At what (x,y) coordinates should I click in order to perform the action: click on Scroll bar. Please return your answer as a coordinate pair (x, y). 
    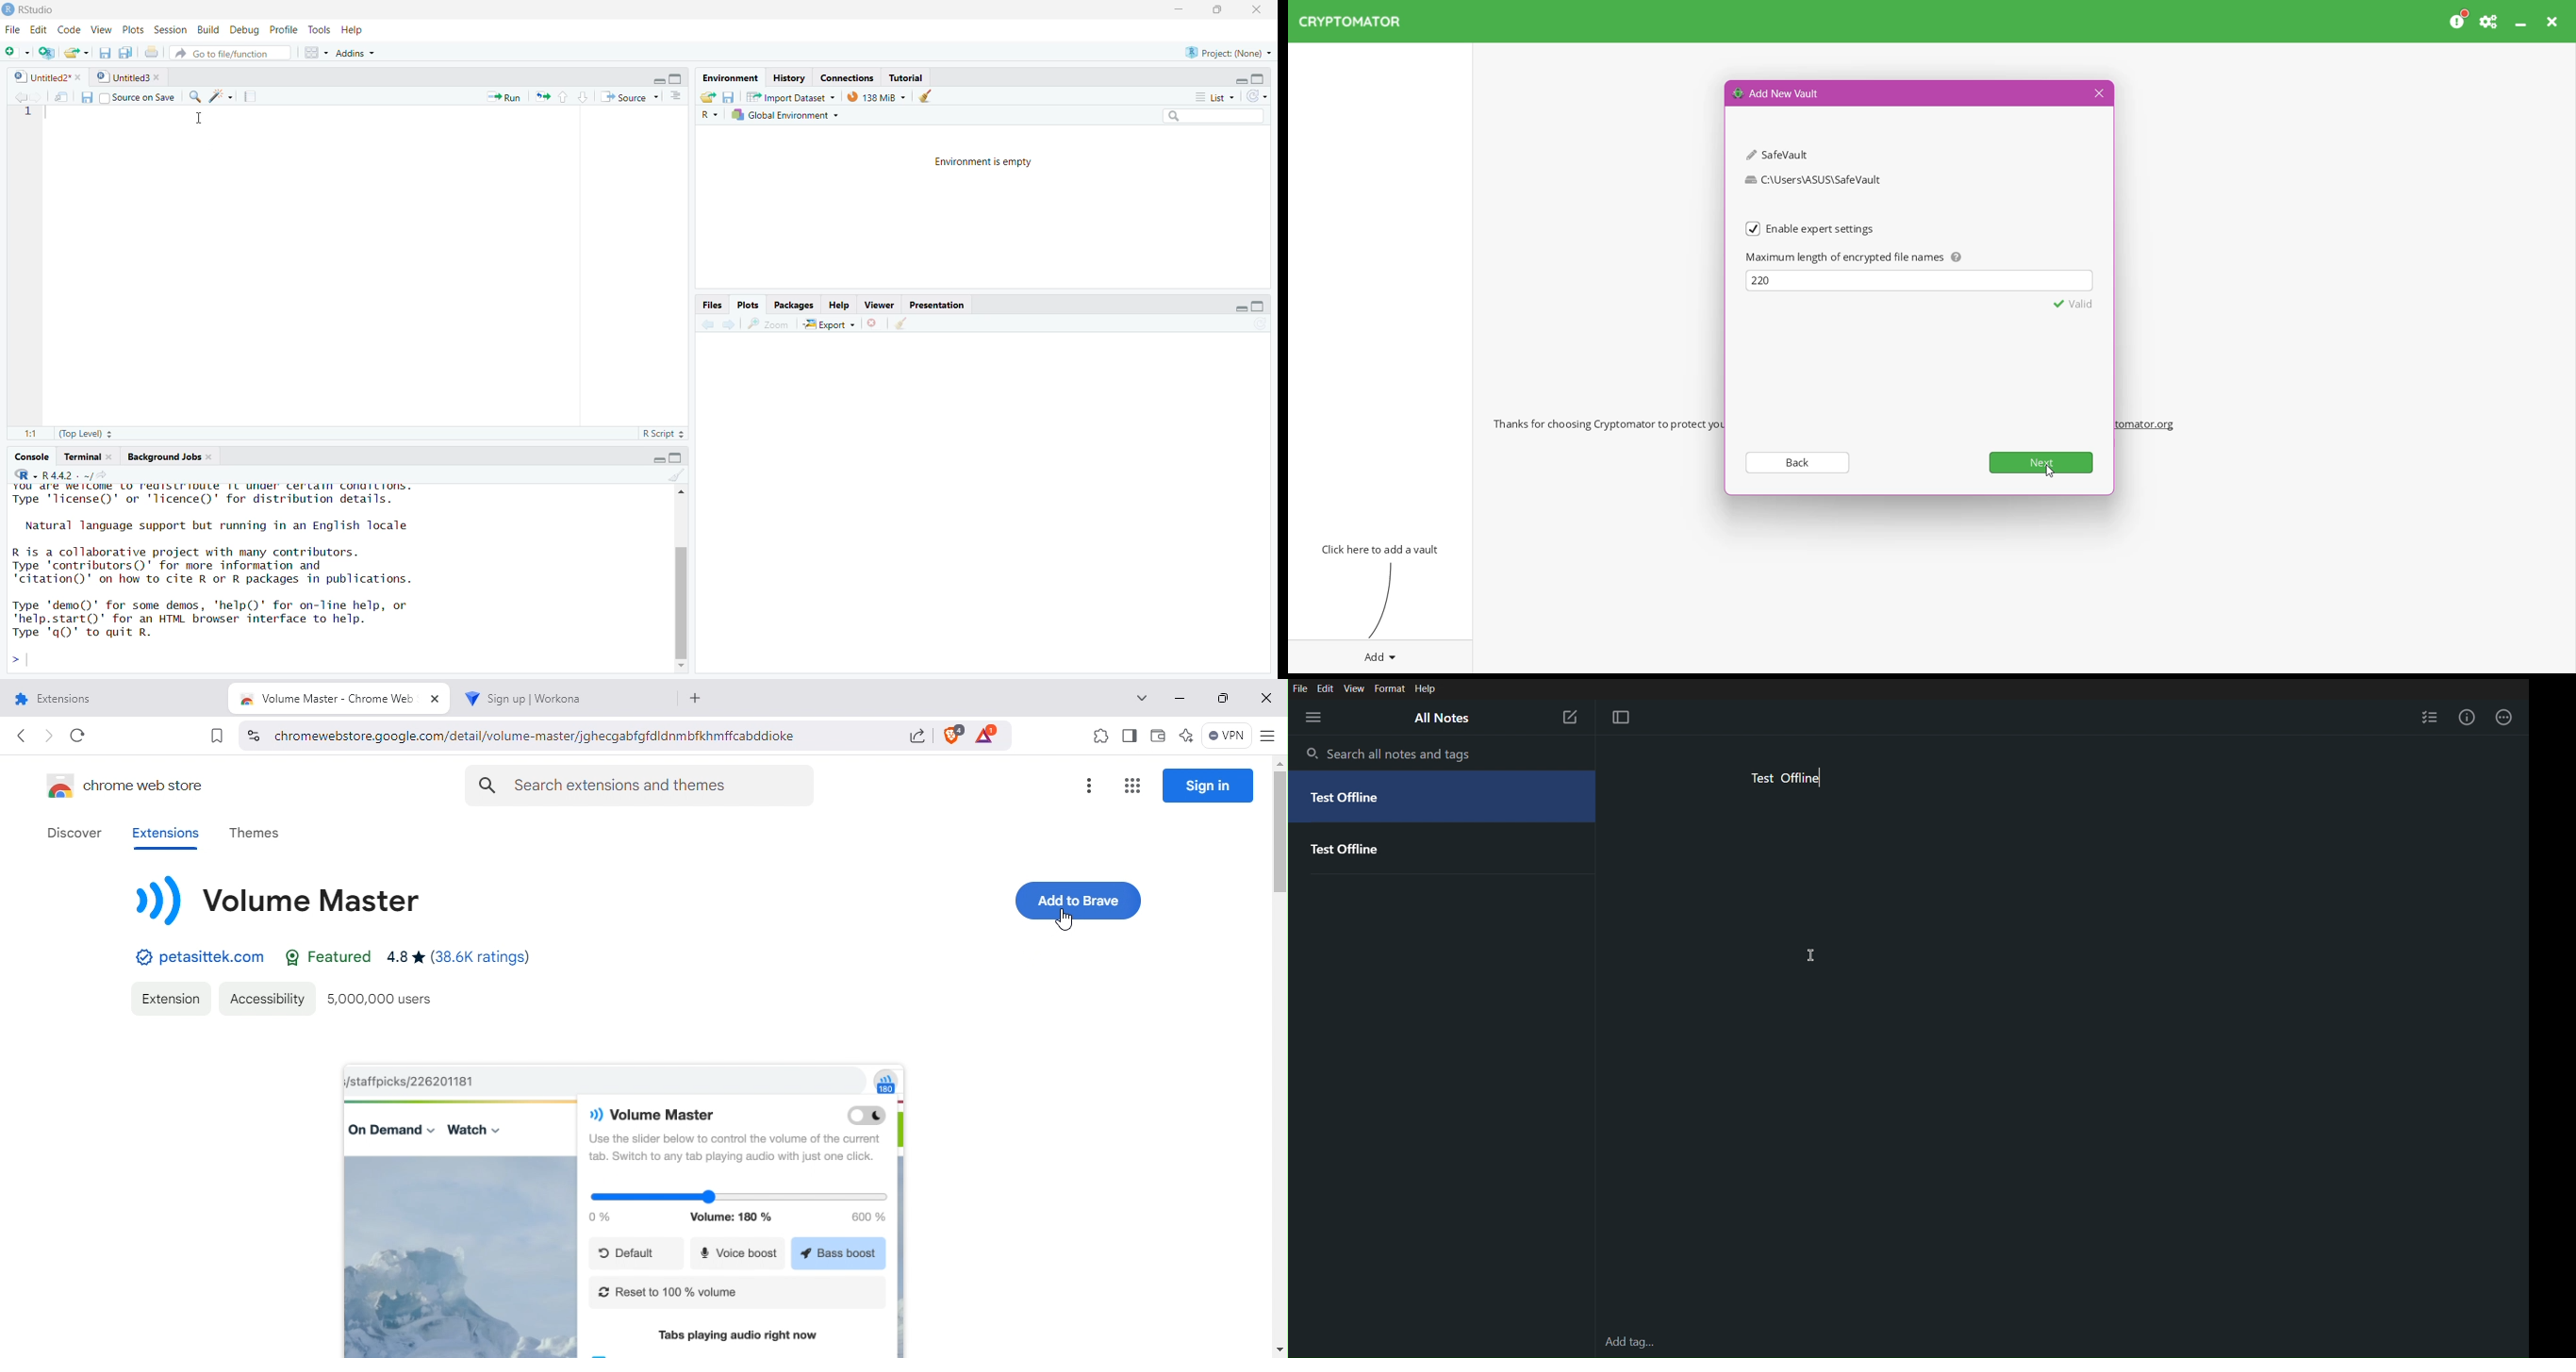
    Looking at the image, I should click on (685, 578).